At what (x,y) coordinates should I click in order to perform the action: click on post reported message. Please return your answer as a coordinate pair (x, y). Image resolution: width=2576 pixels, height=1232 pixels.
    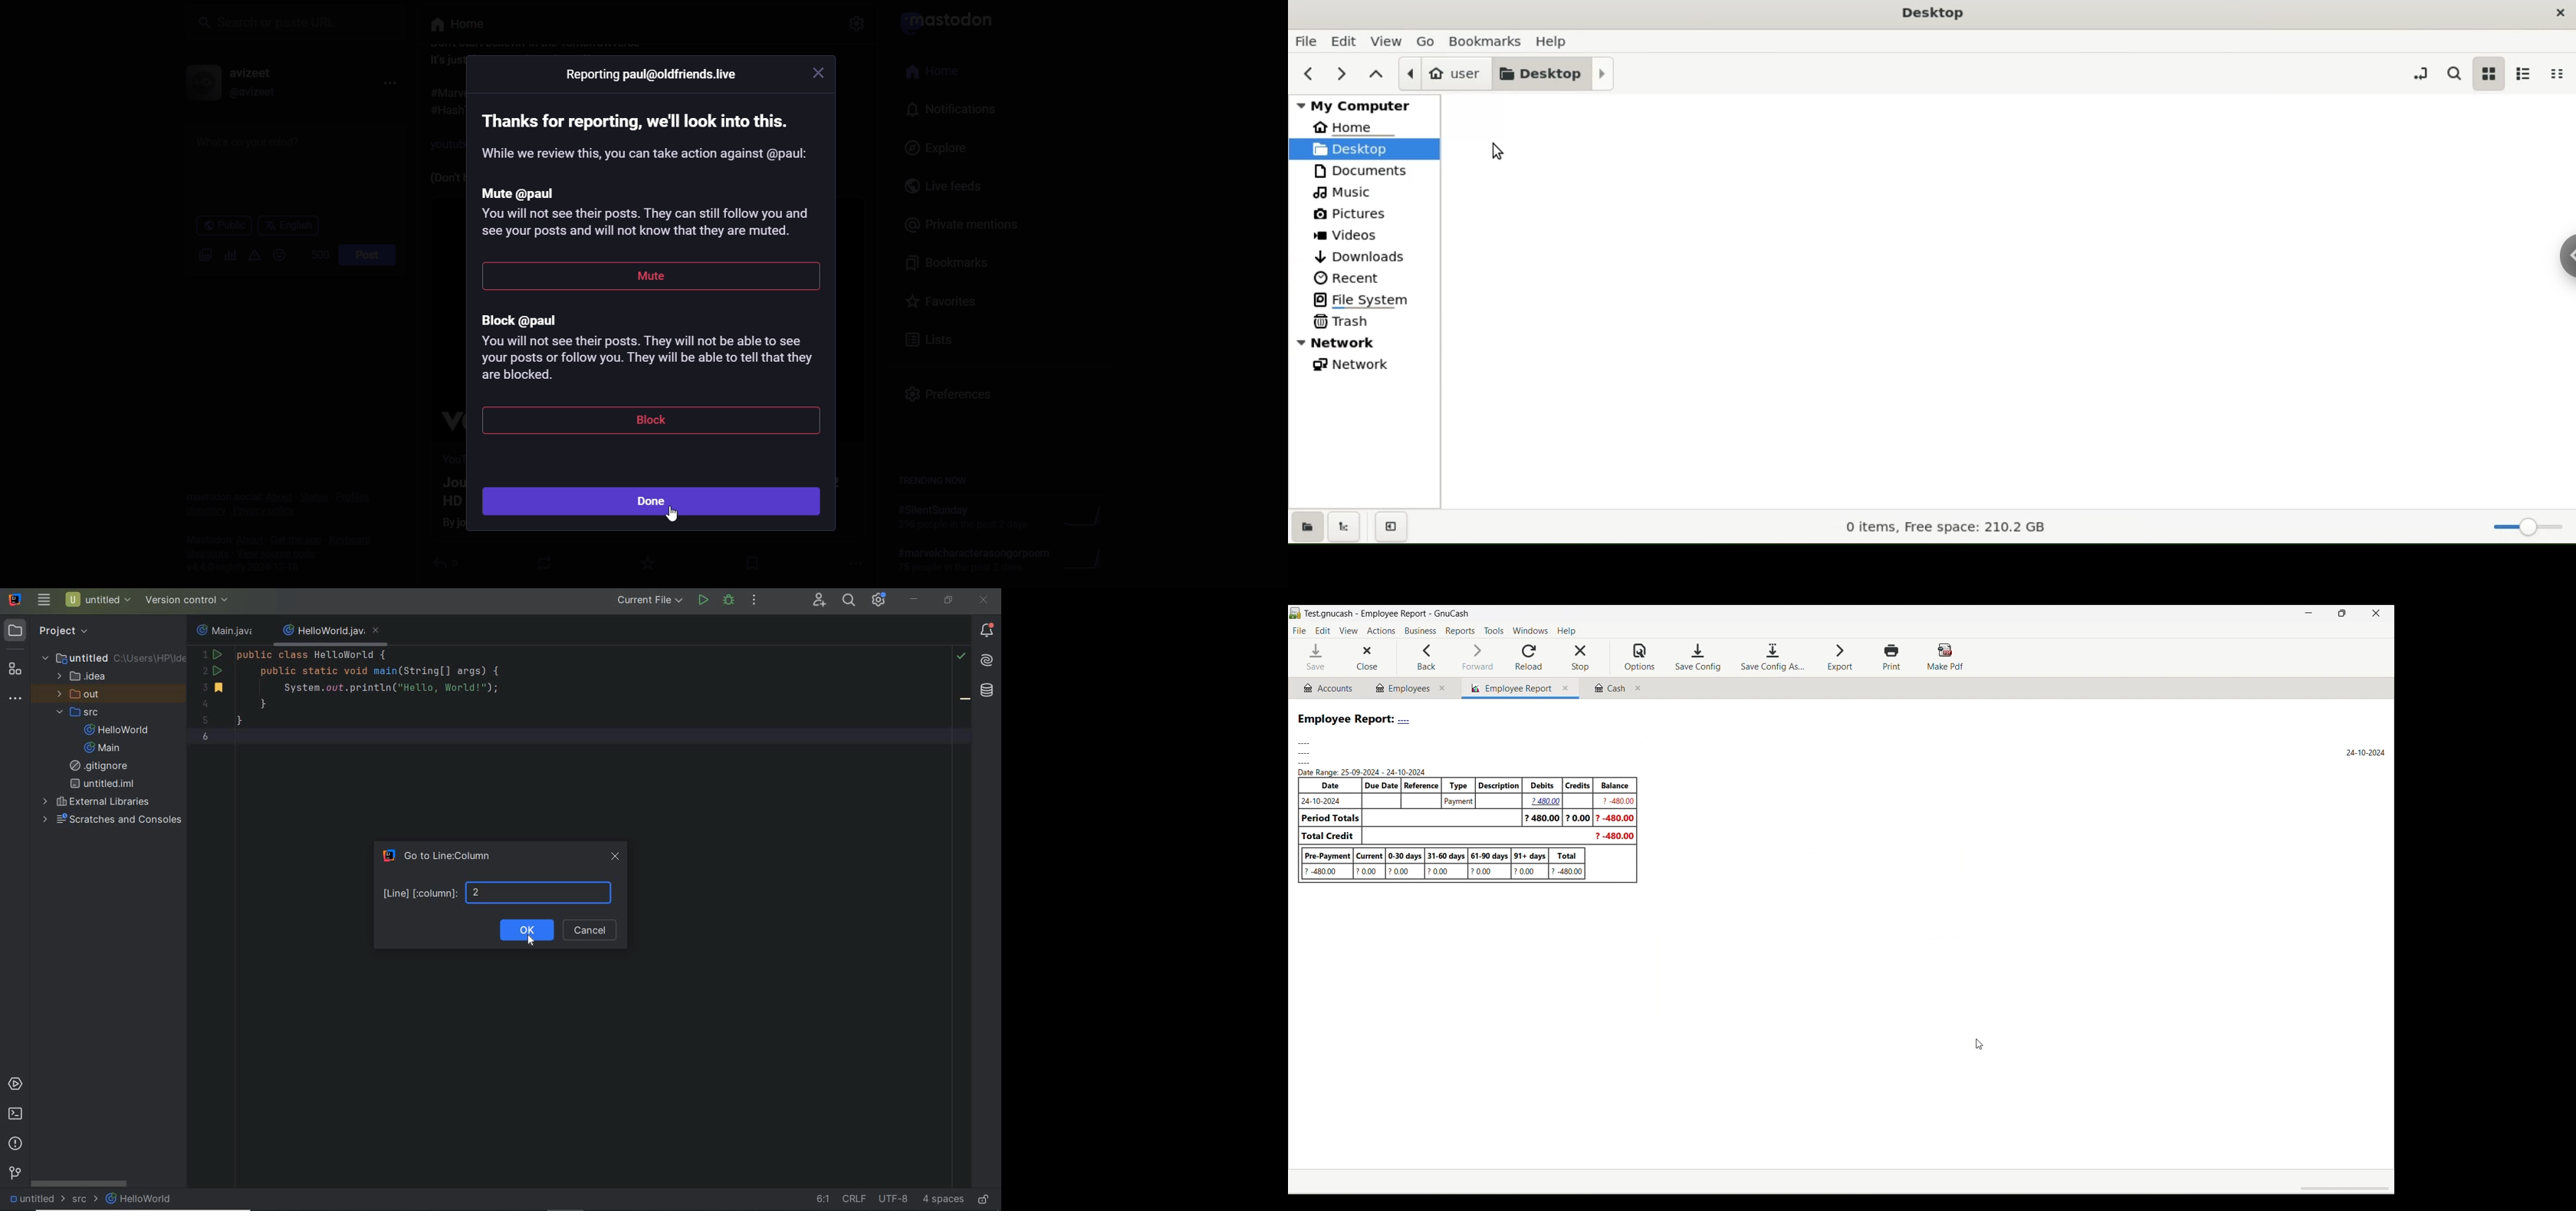
    Looking at the image, I should click on (643, 117).